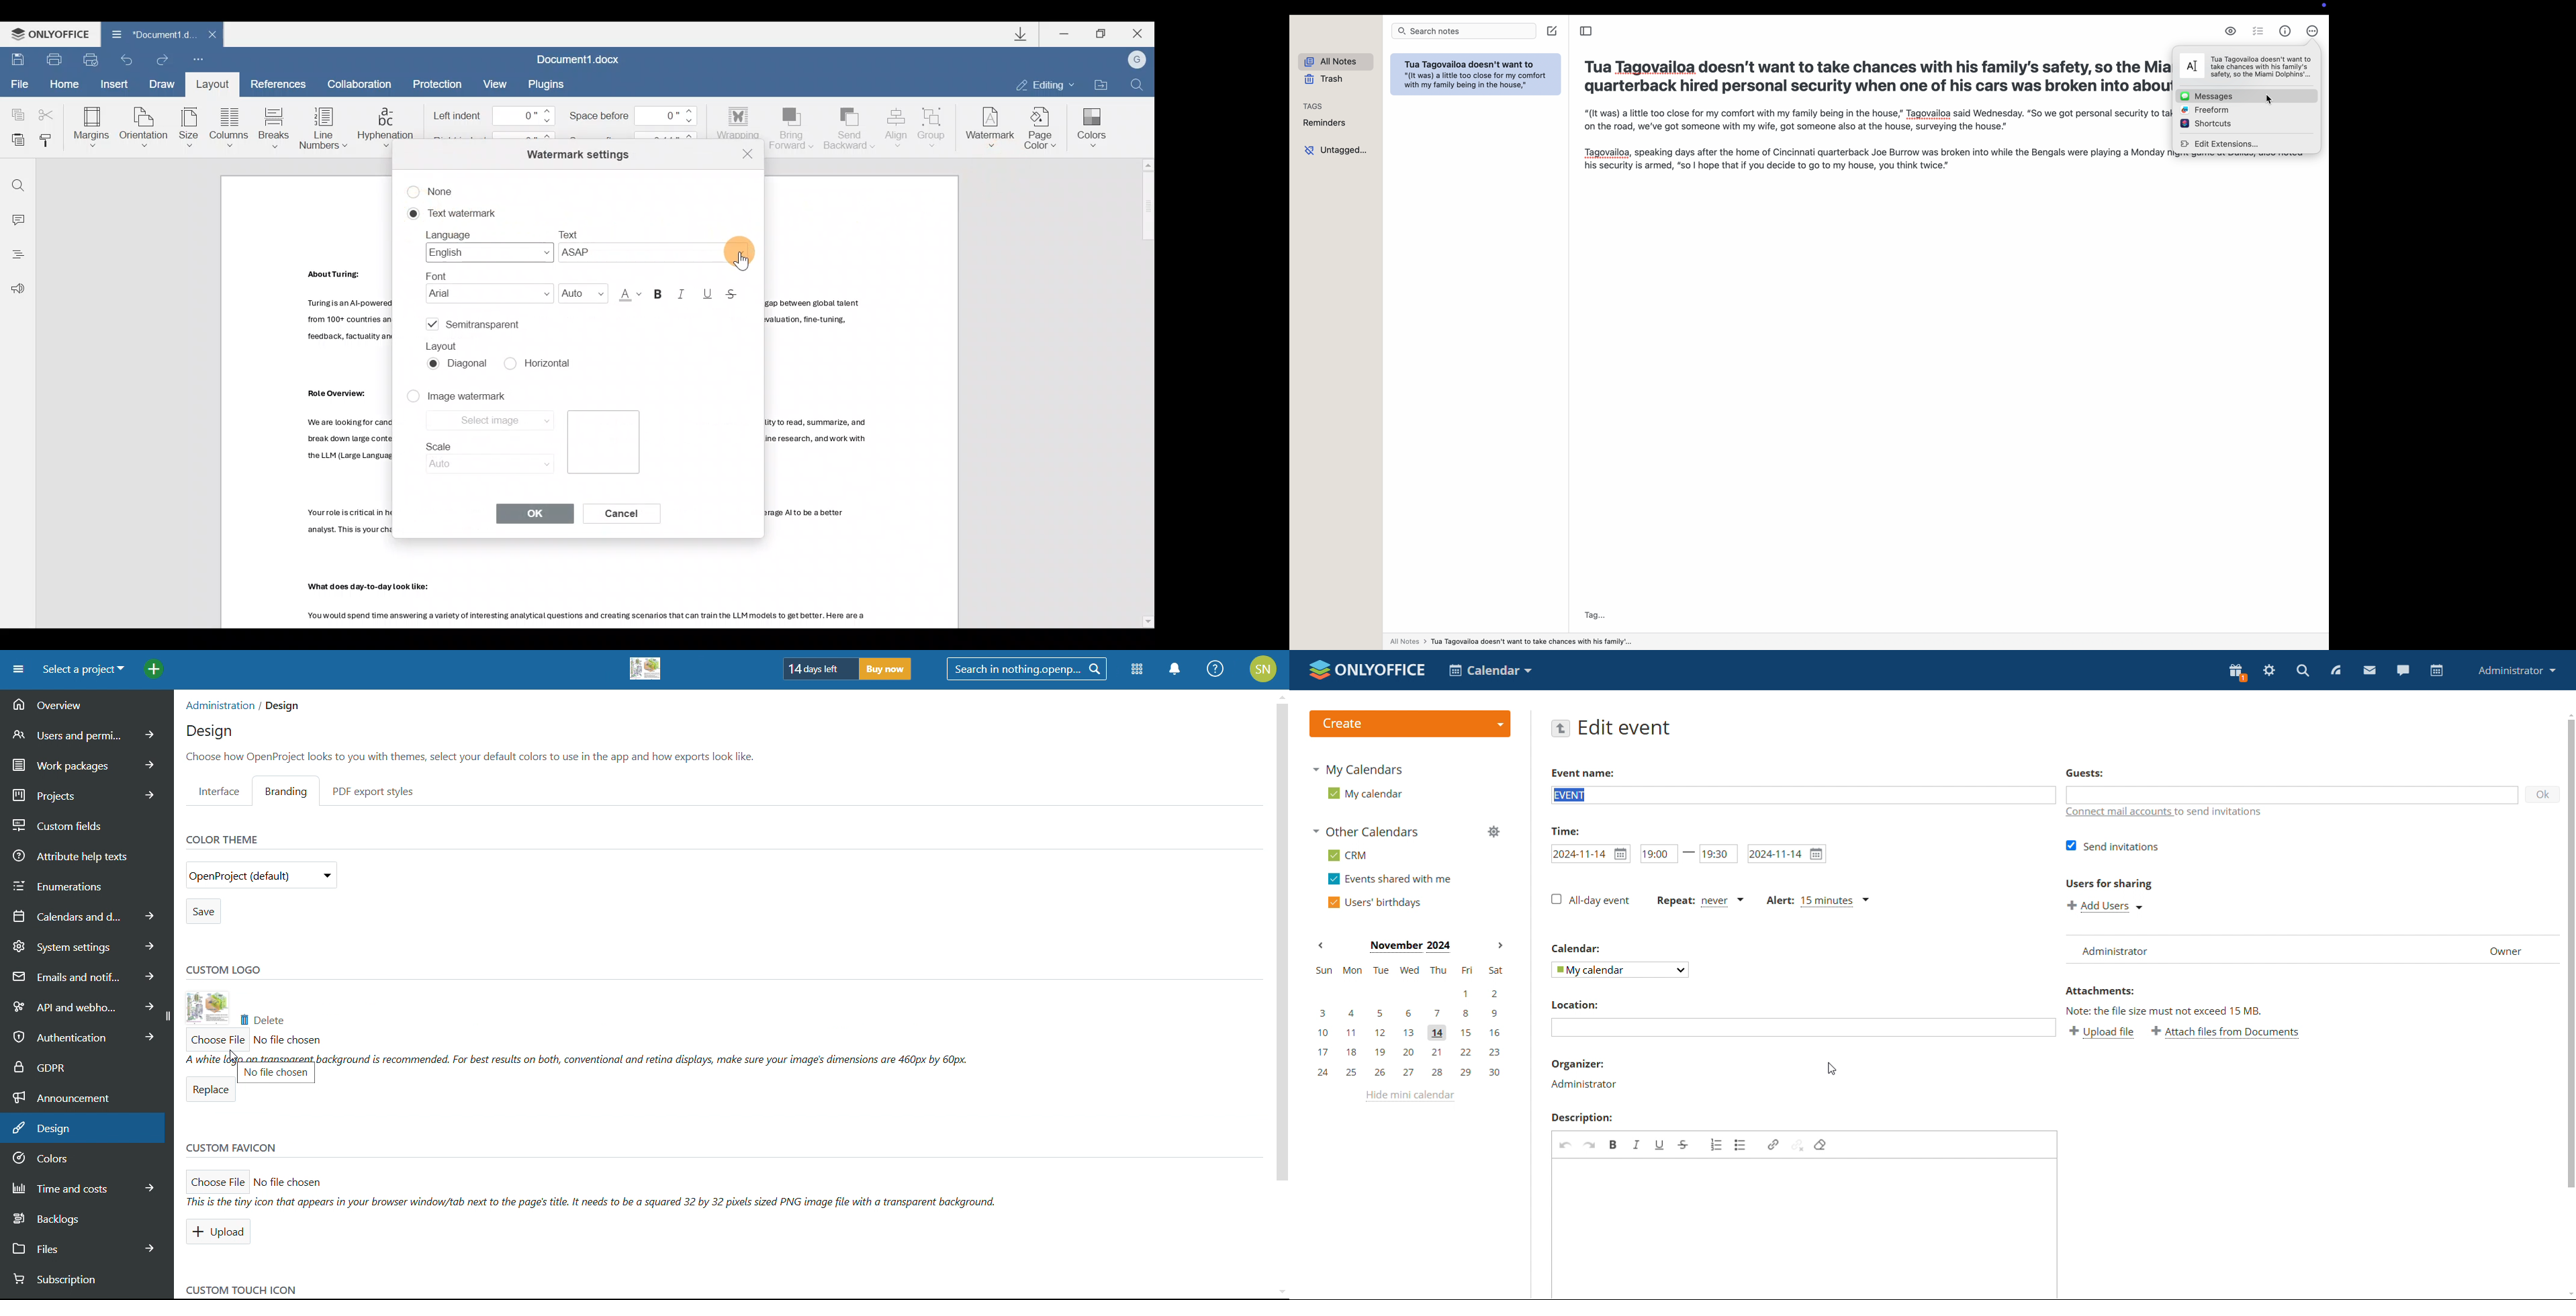  I want to click on previous month, so click(1320, 946).